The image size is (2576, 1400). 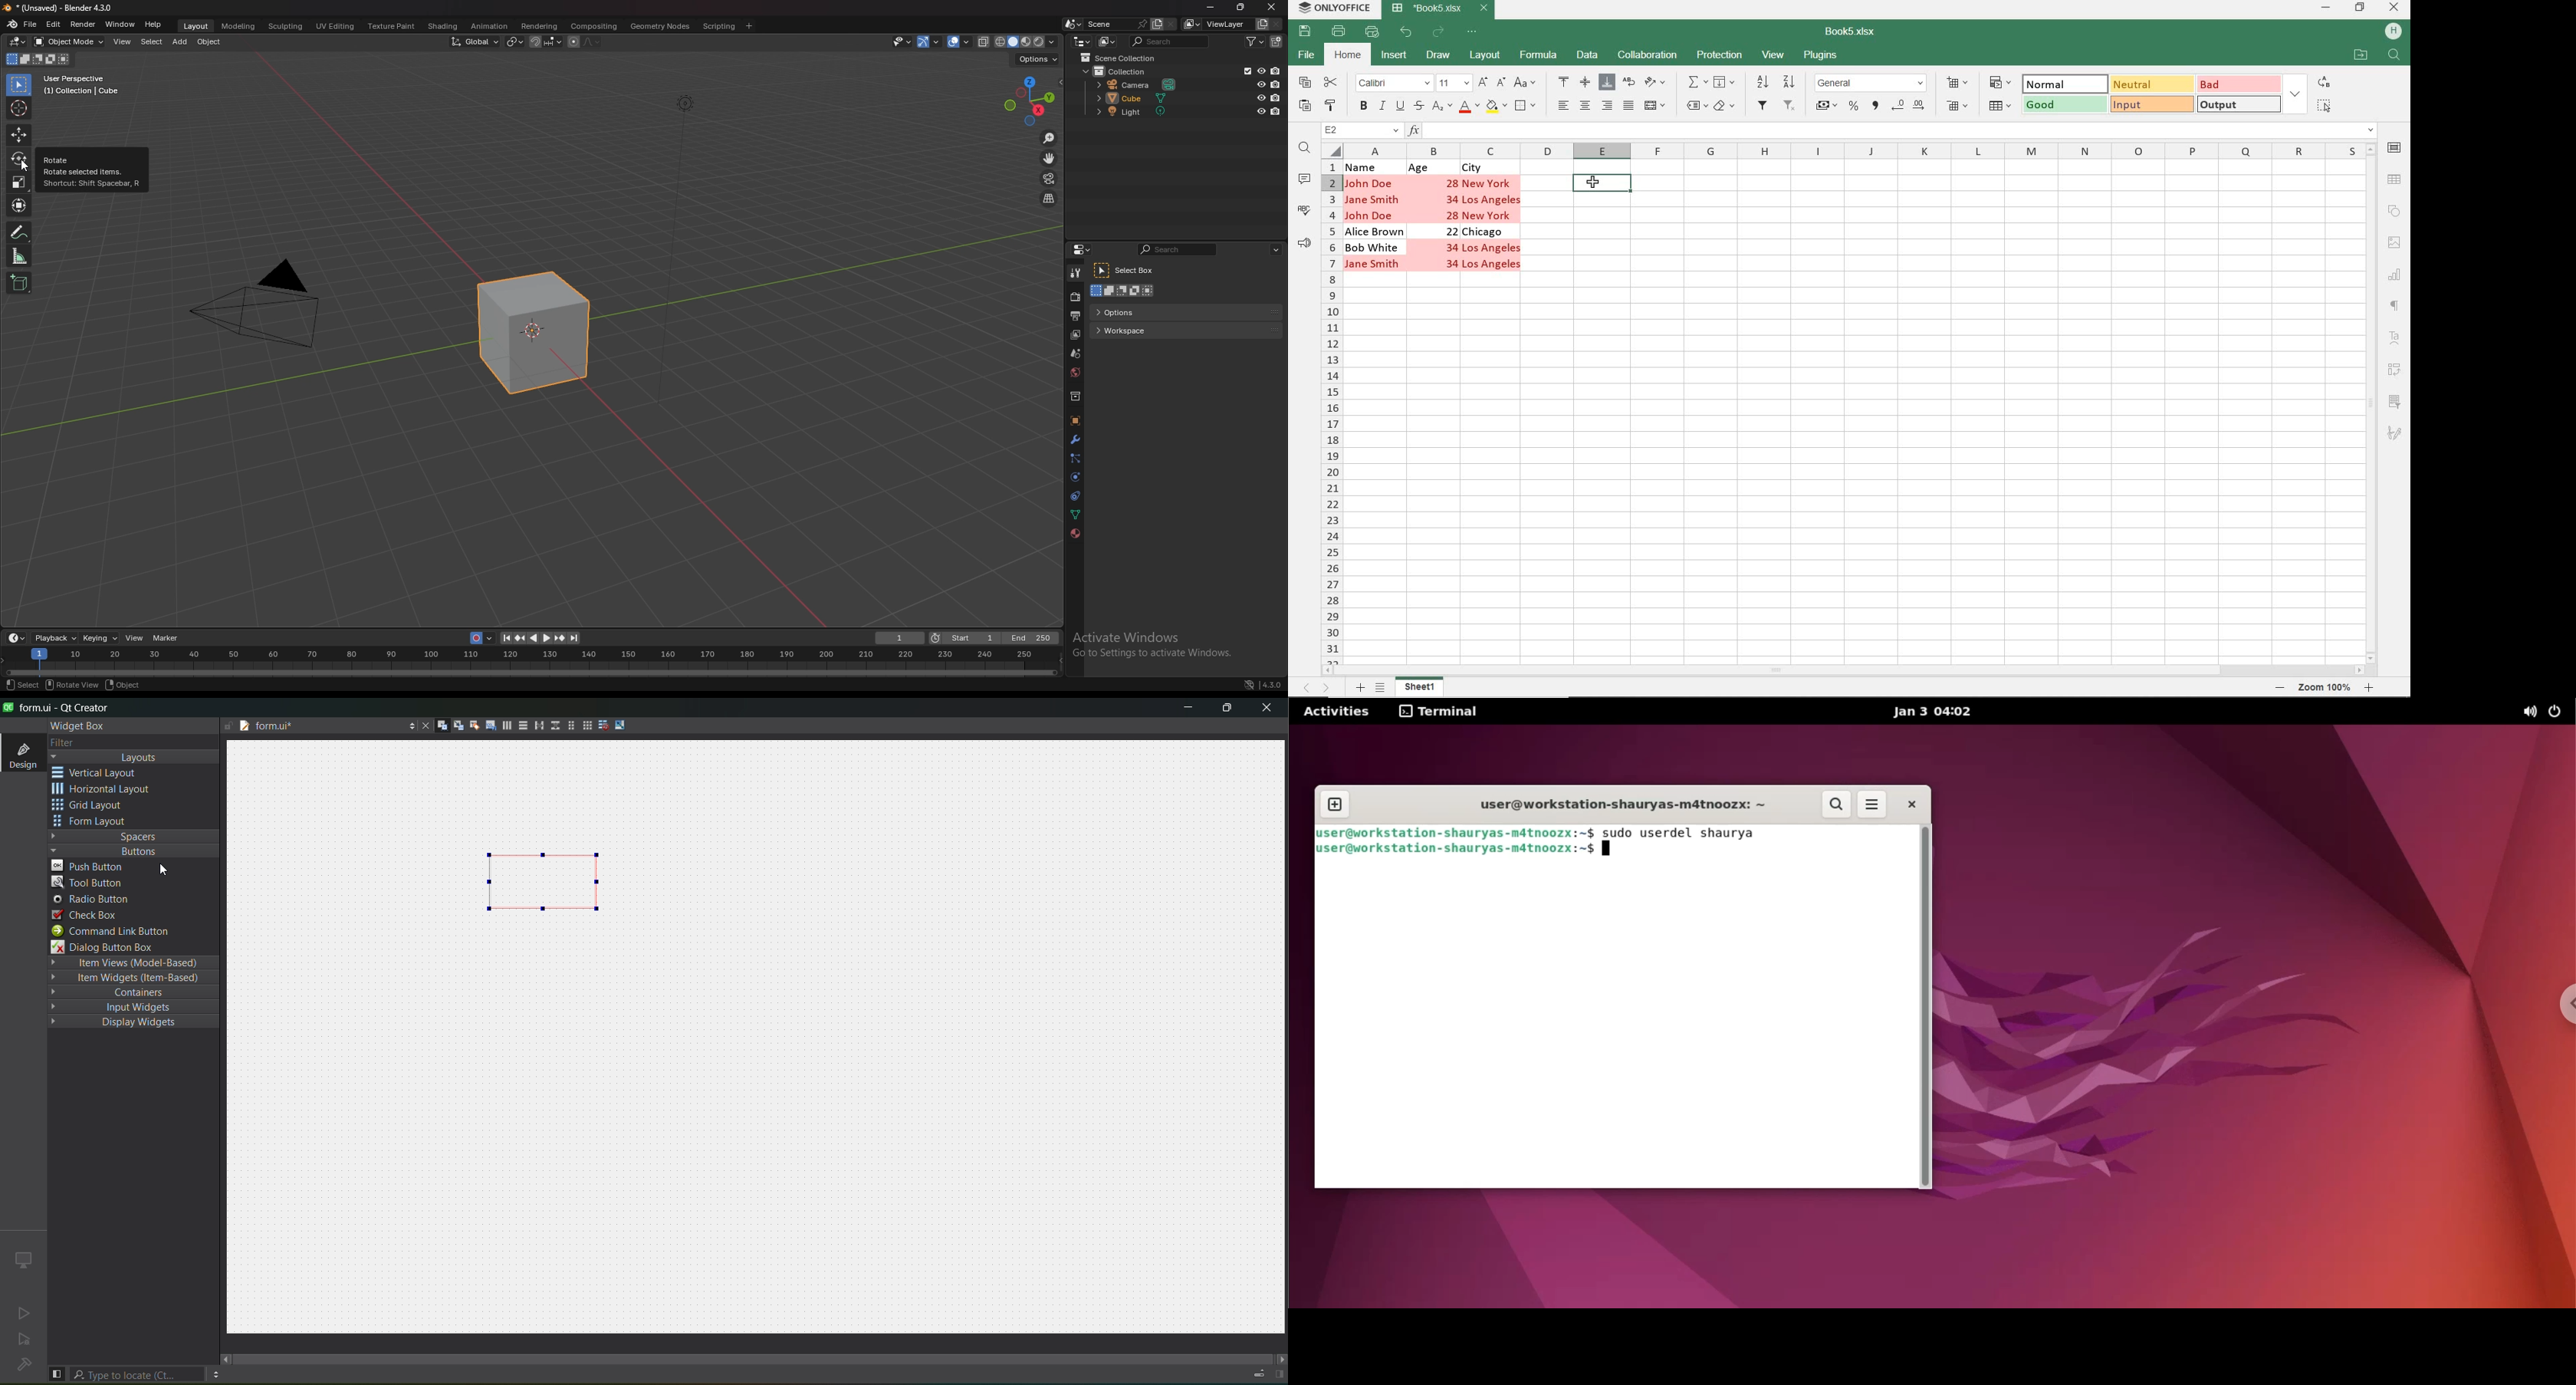 What do you see at coordinates (1959, 84) in the screenshot?
I see `INSERT CELLS` at bounding box center [1959, 84].